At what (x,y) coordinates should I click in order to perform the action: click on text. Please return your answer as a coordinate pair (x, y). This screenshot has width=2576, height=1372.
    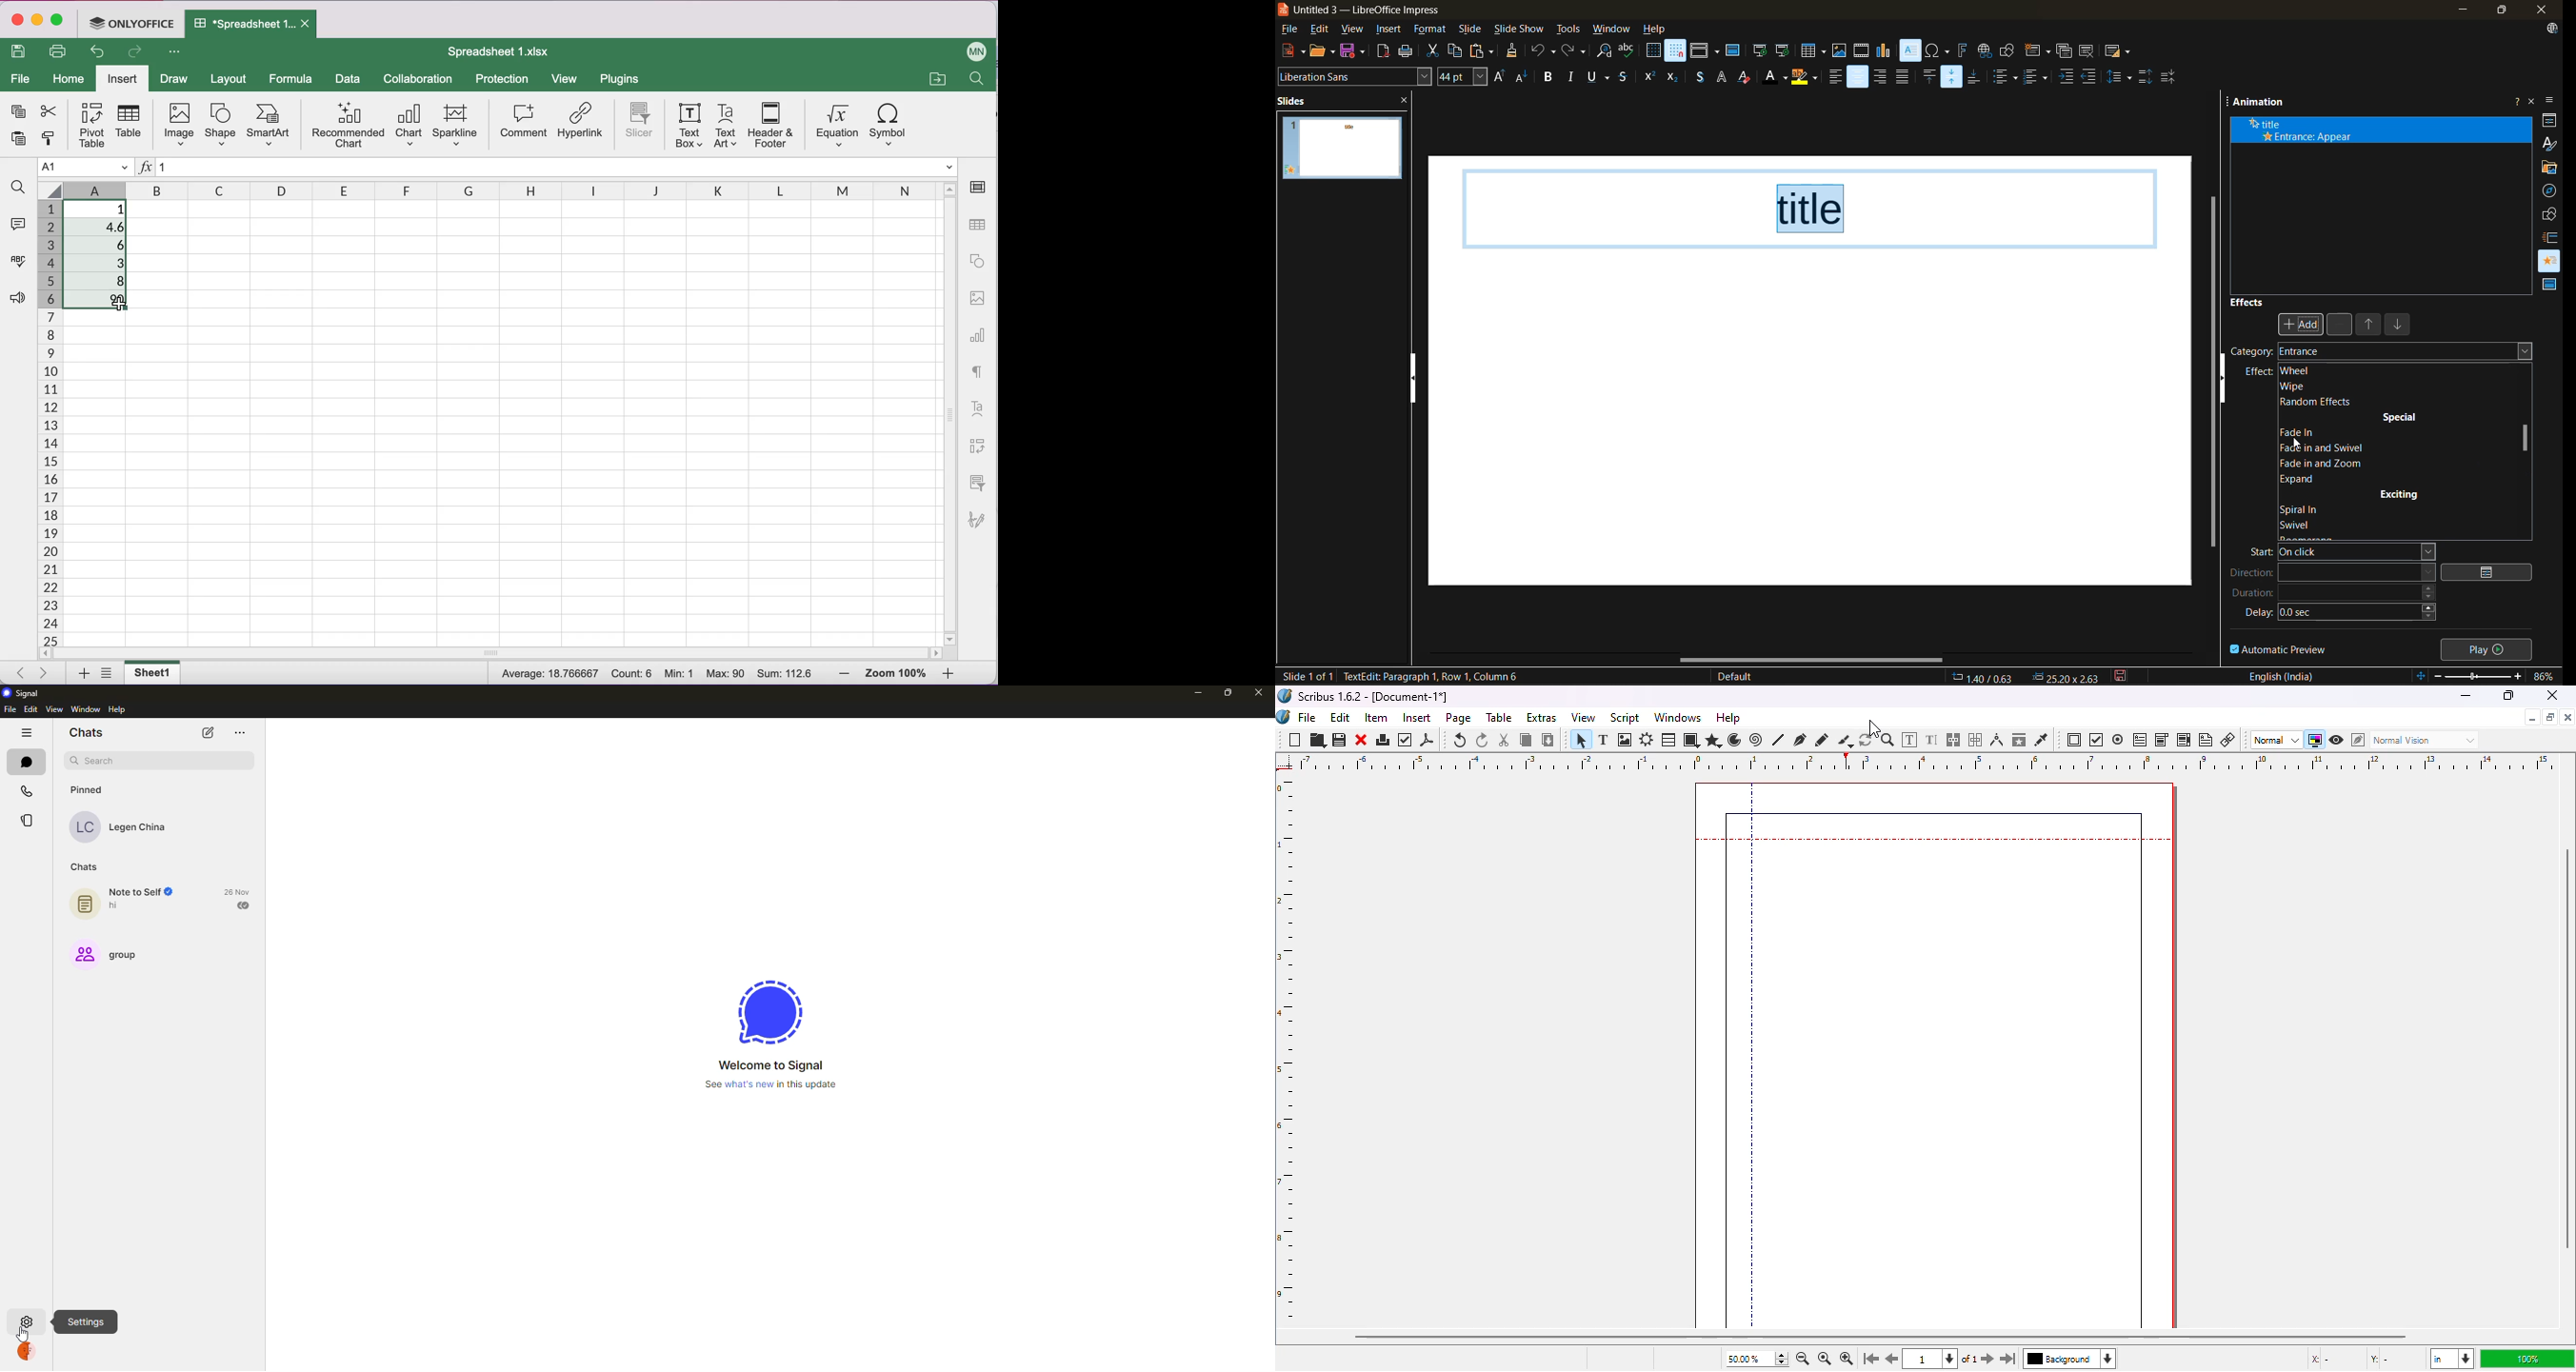
    Looking at the image, I should click on (980, 373).